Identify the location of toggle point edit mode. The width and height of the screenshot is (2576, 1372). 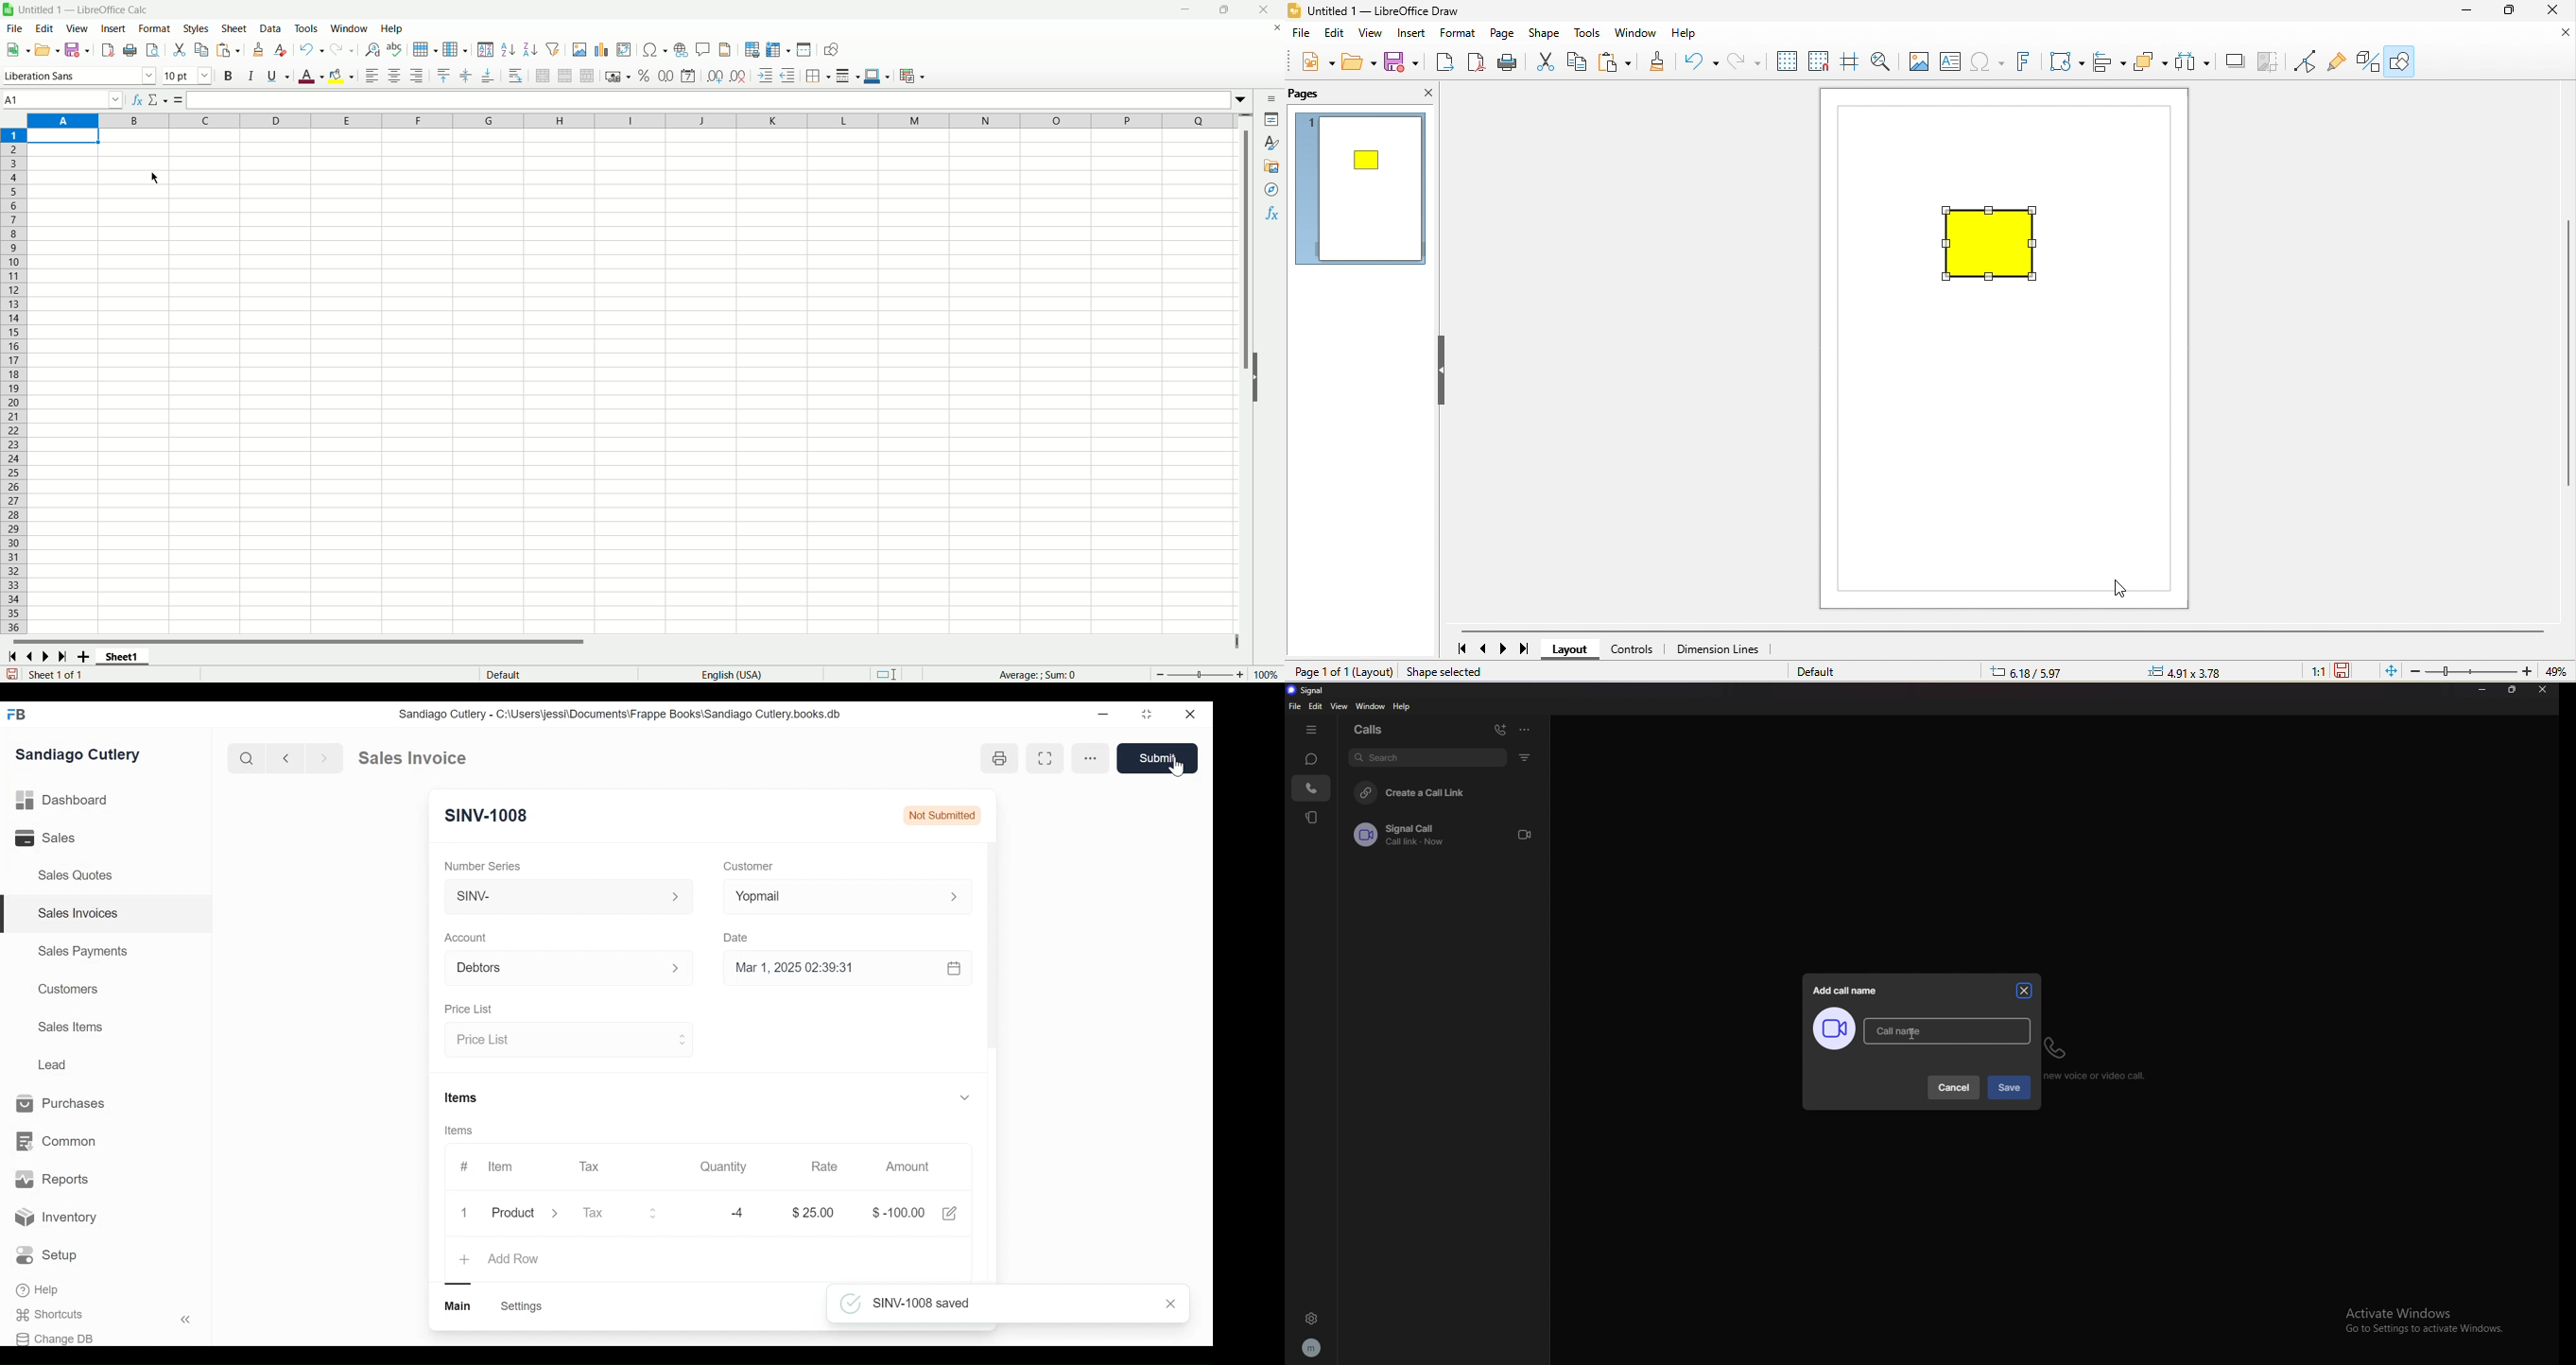
(2307, 63).